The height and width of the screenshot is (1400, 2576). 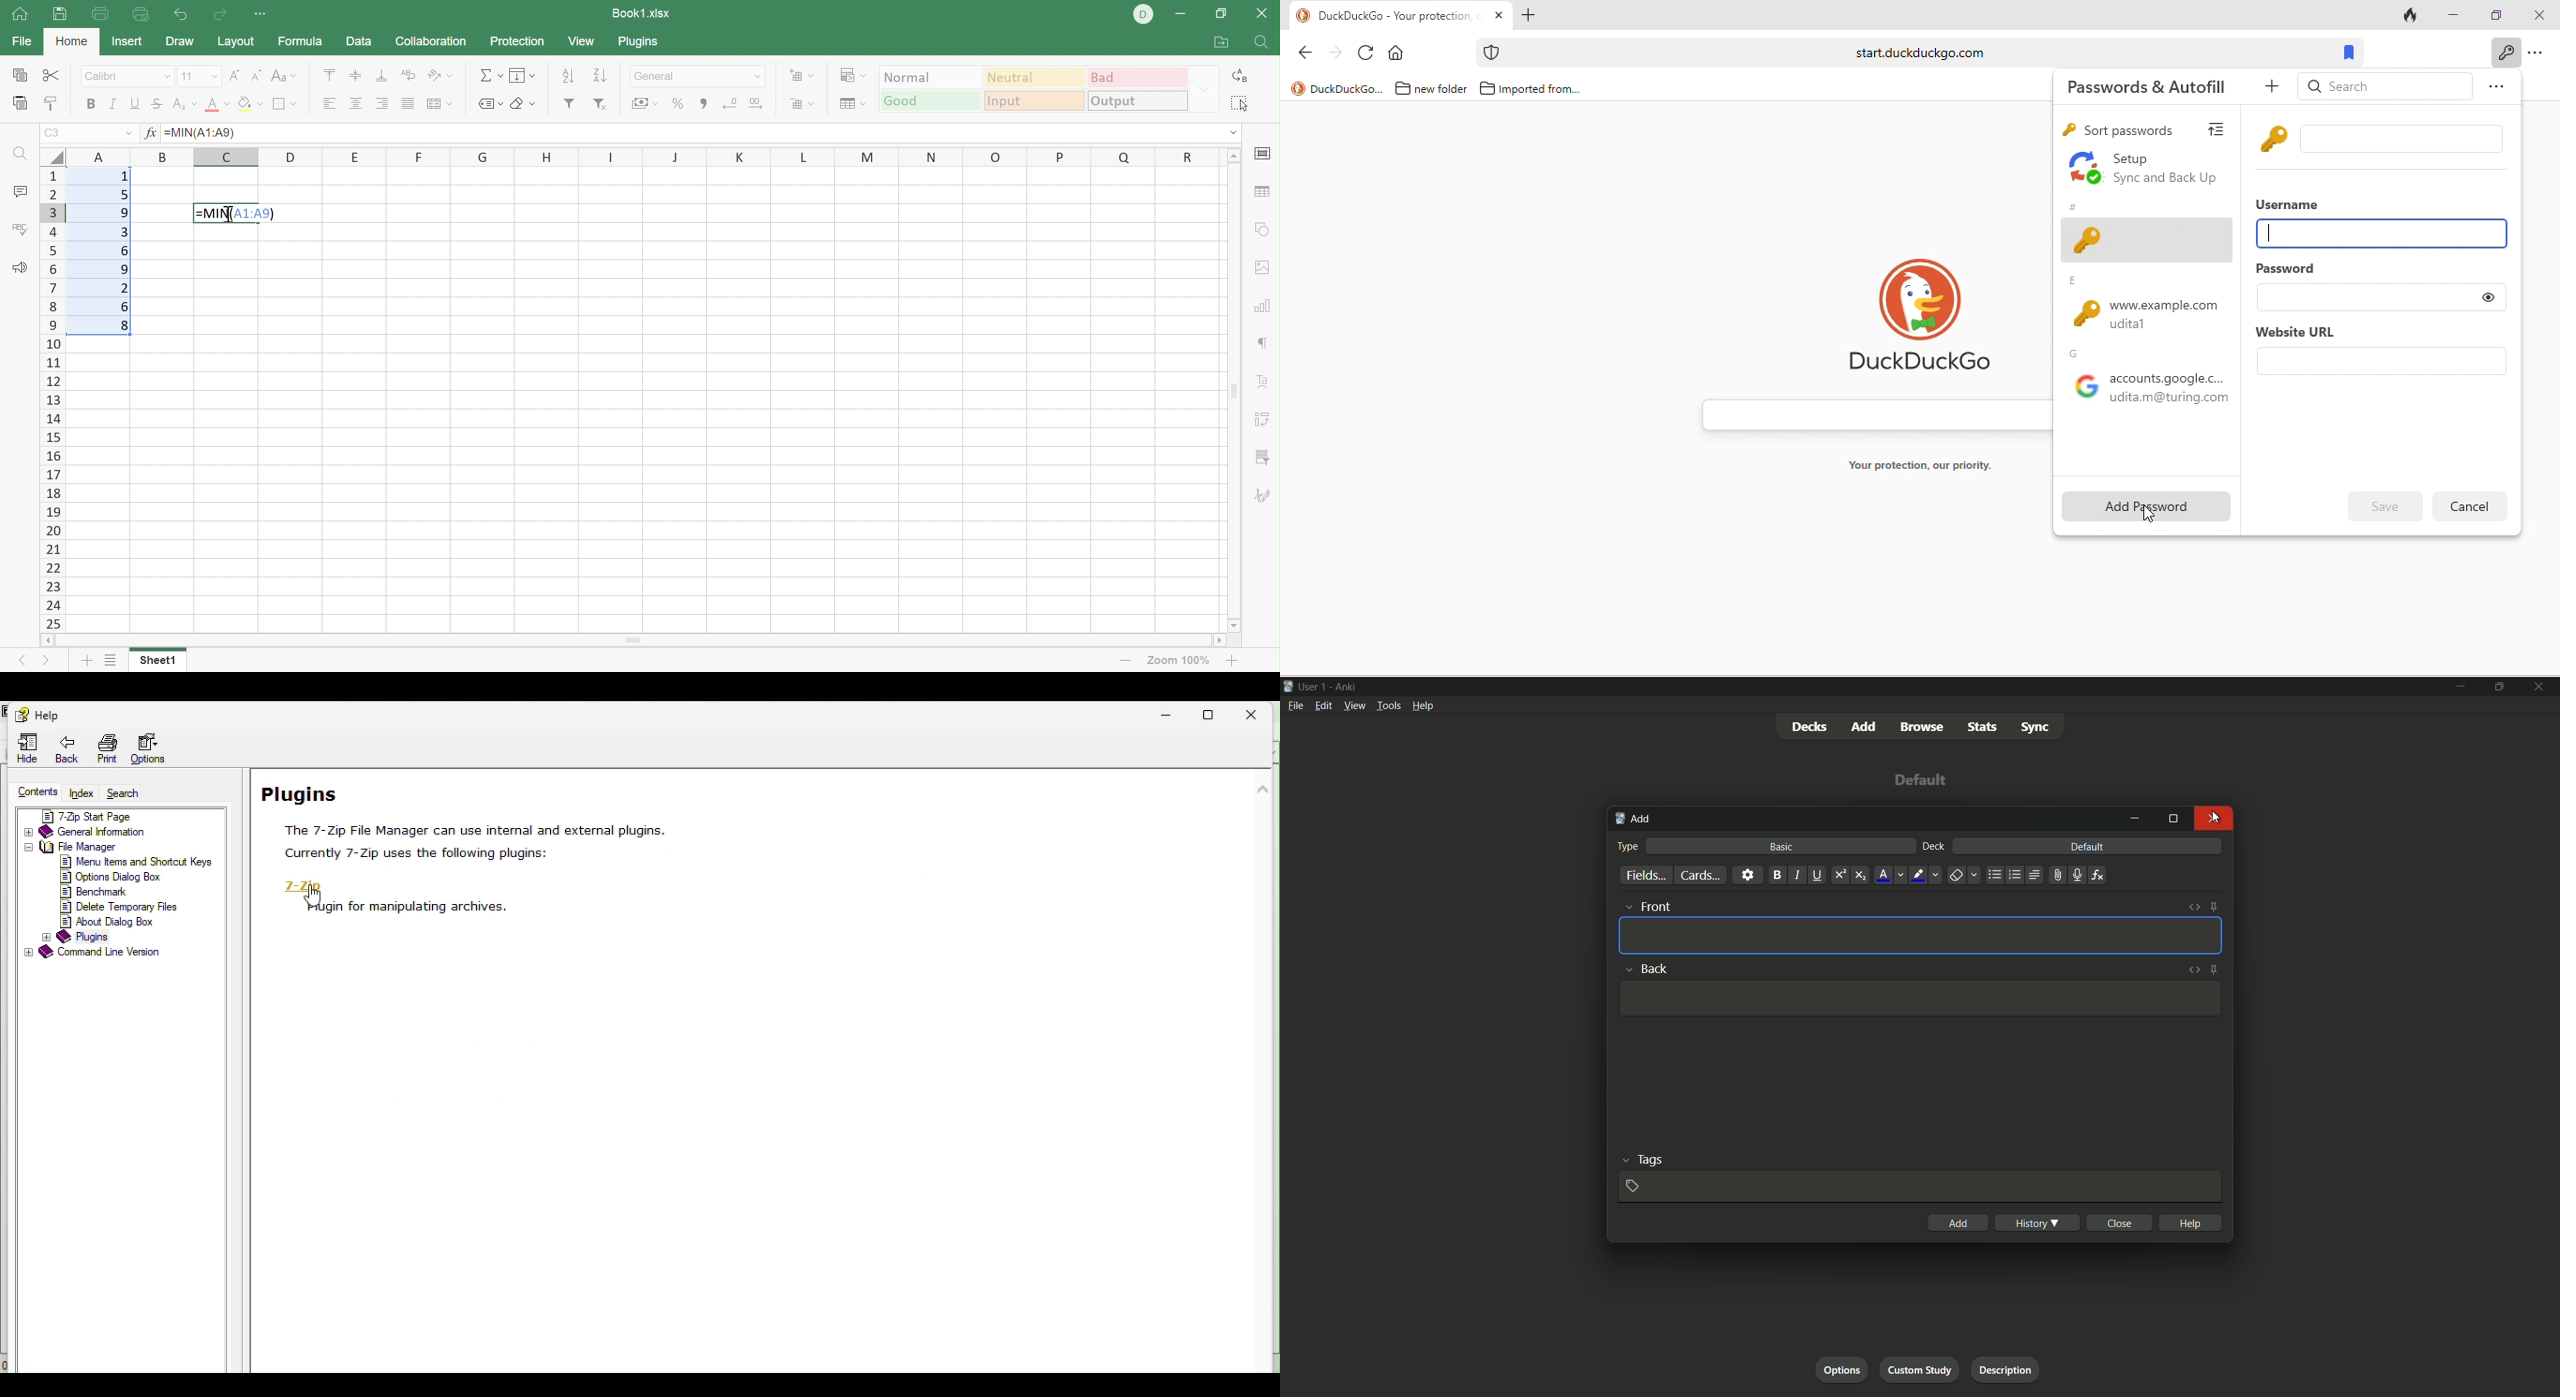 I want to click on Save, so click(x=59, y=15).